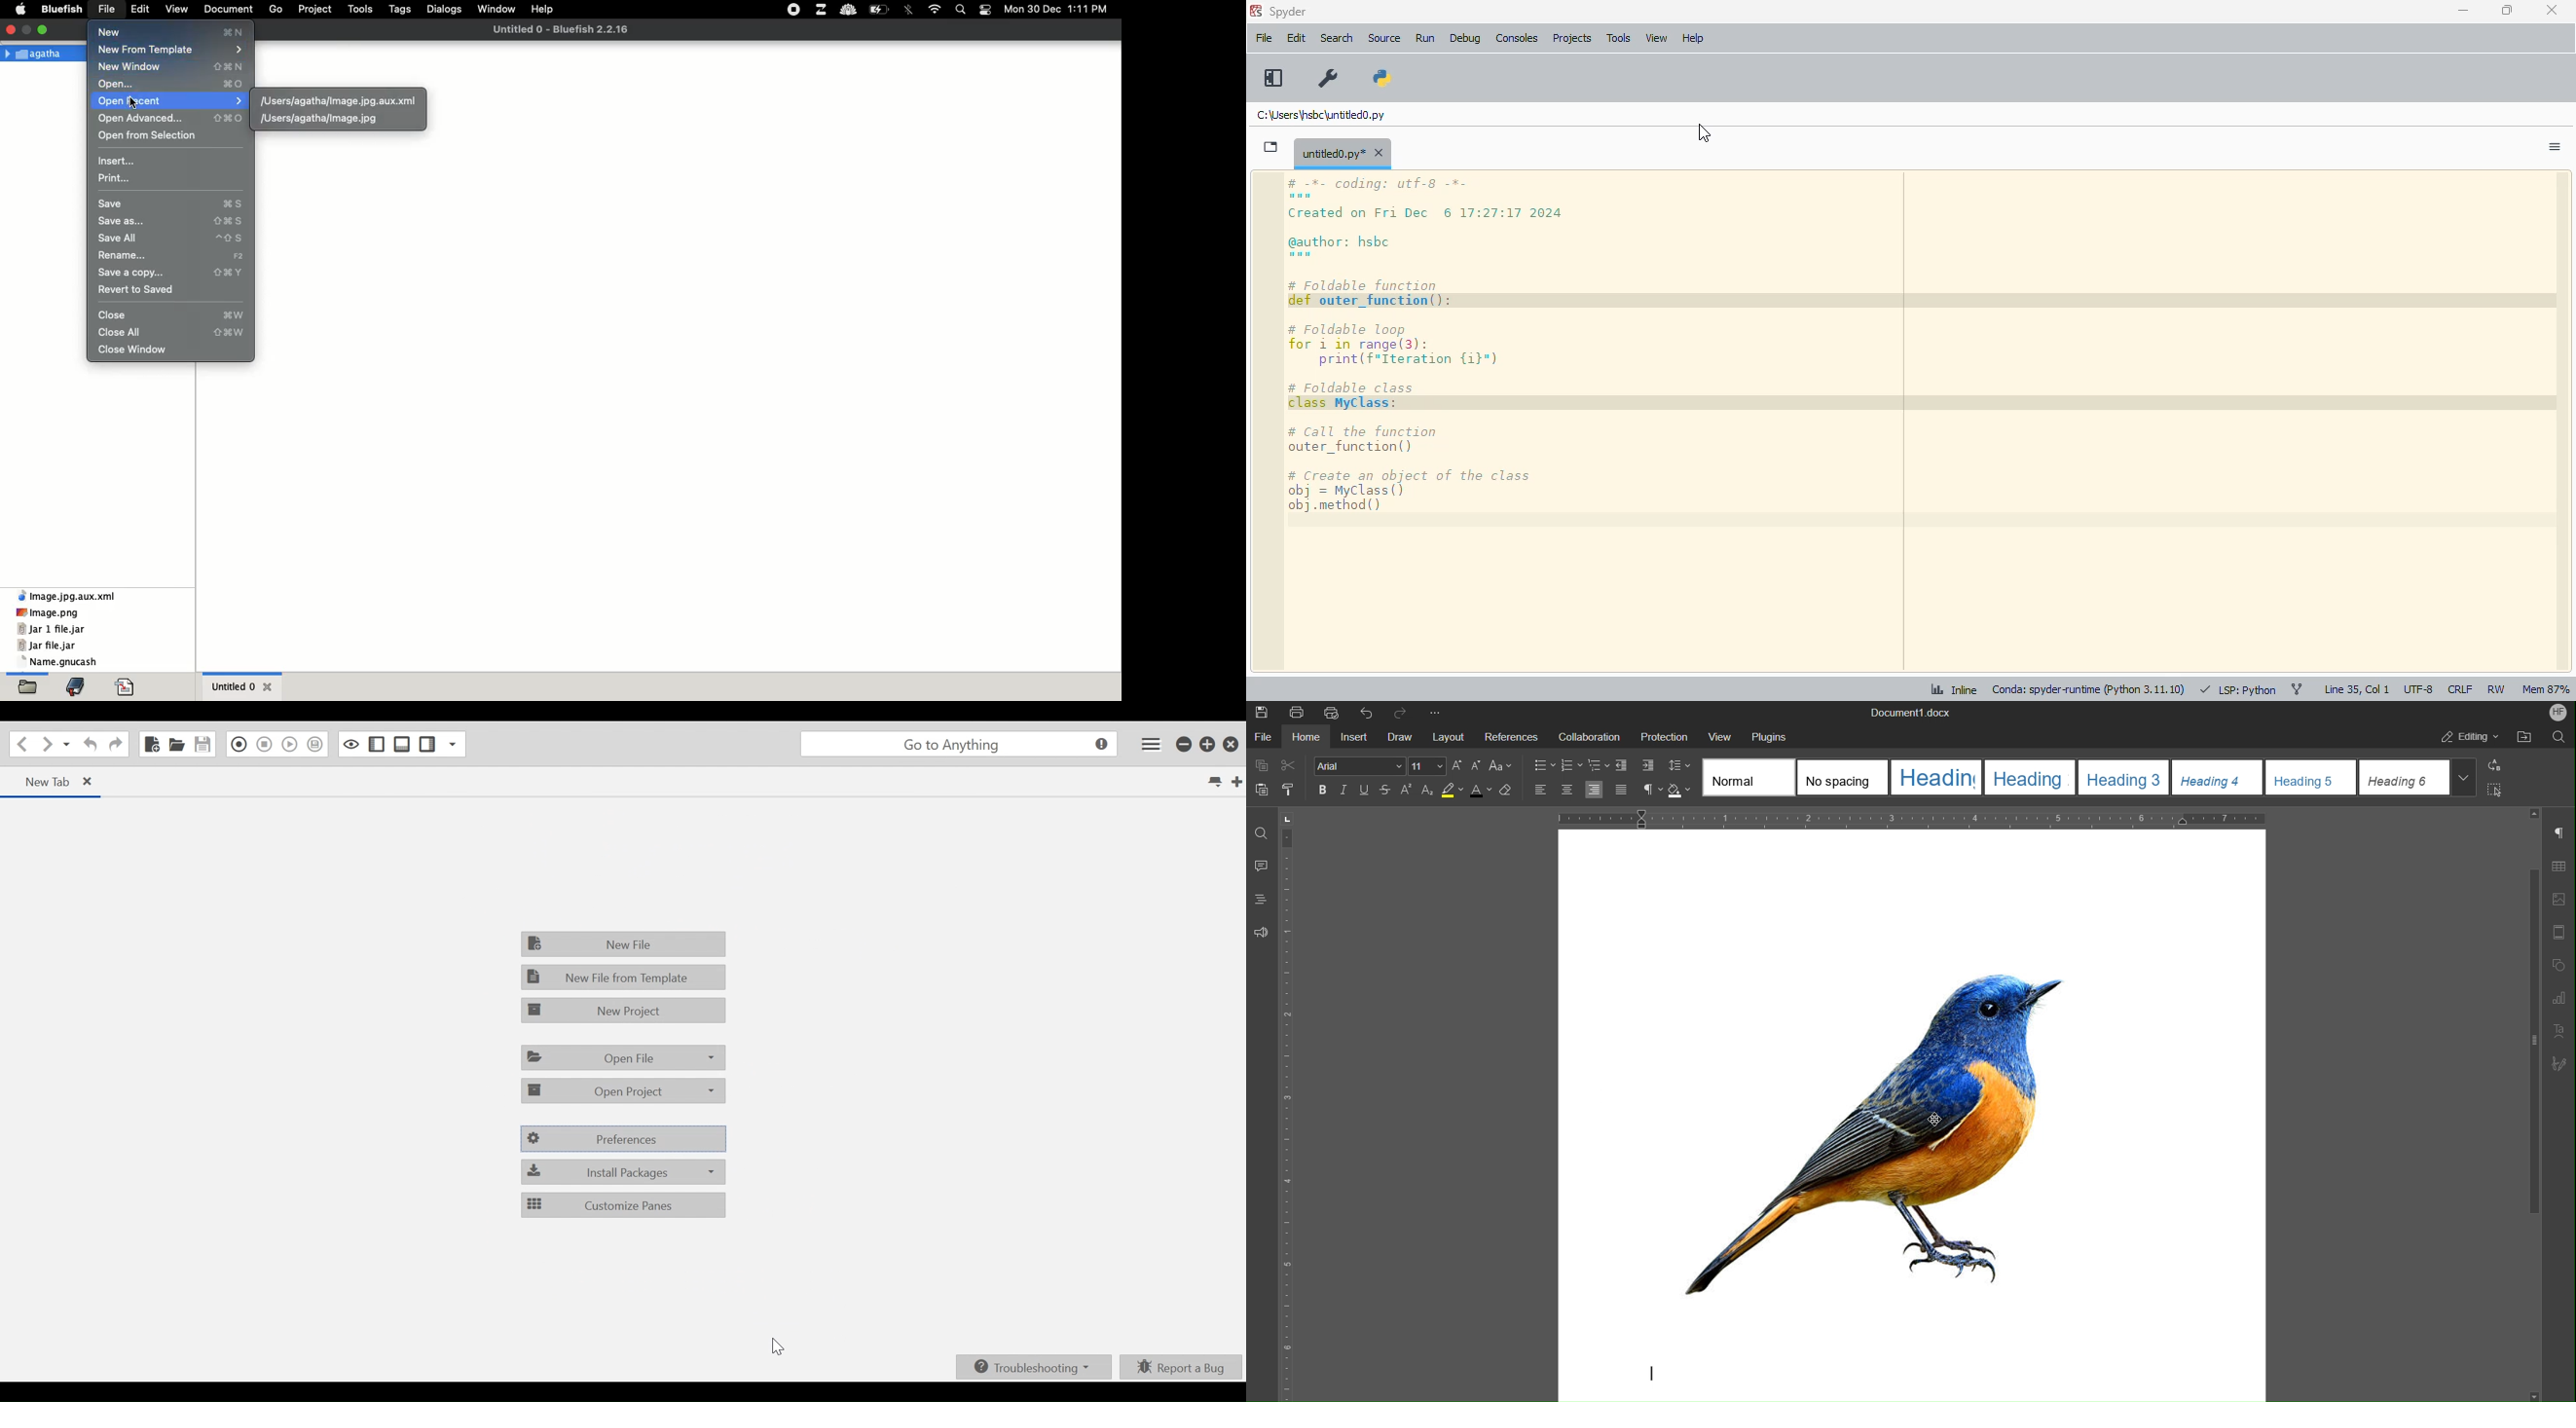 Image resolution: width=2576 pixels, height=1428 pixels. I want to click on document, so click(228, 7).